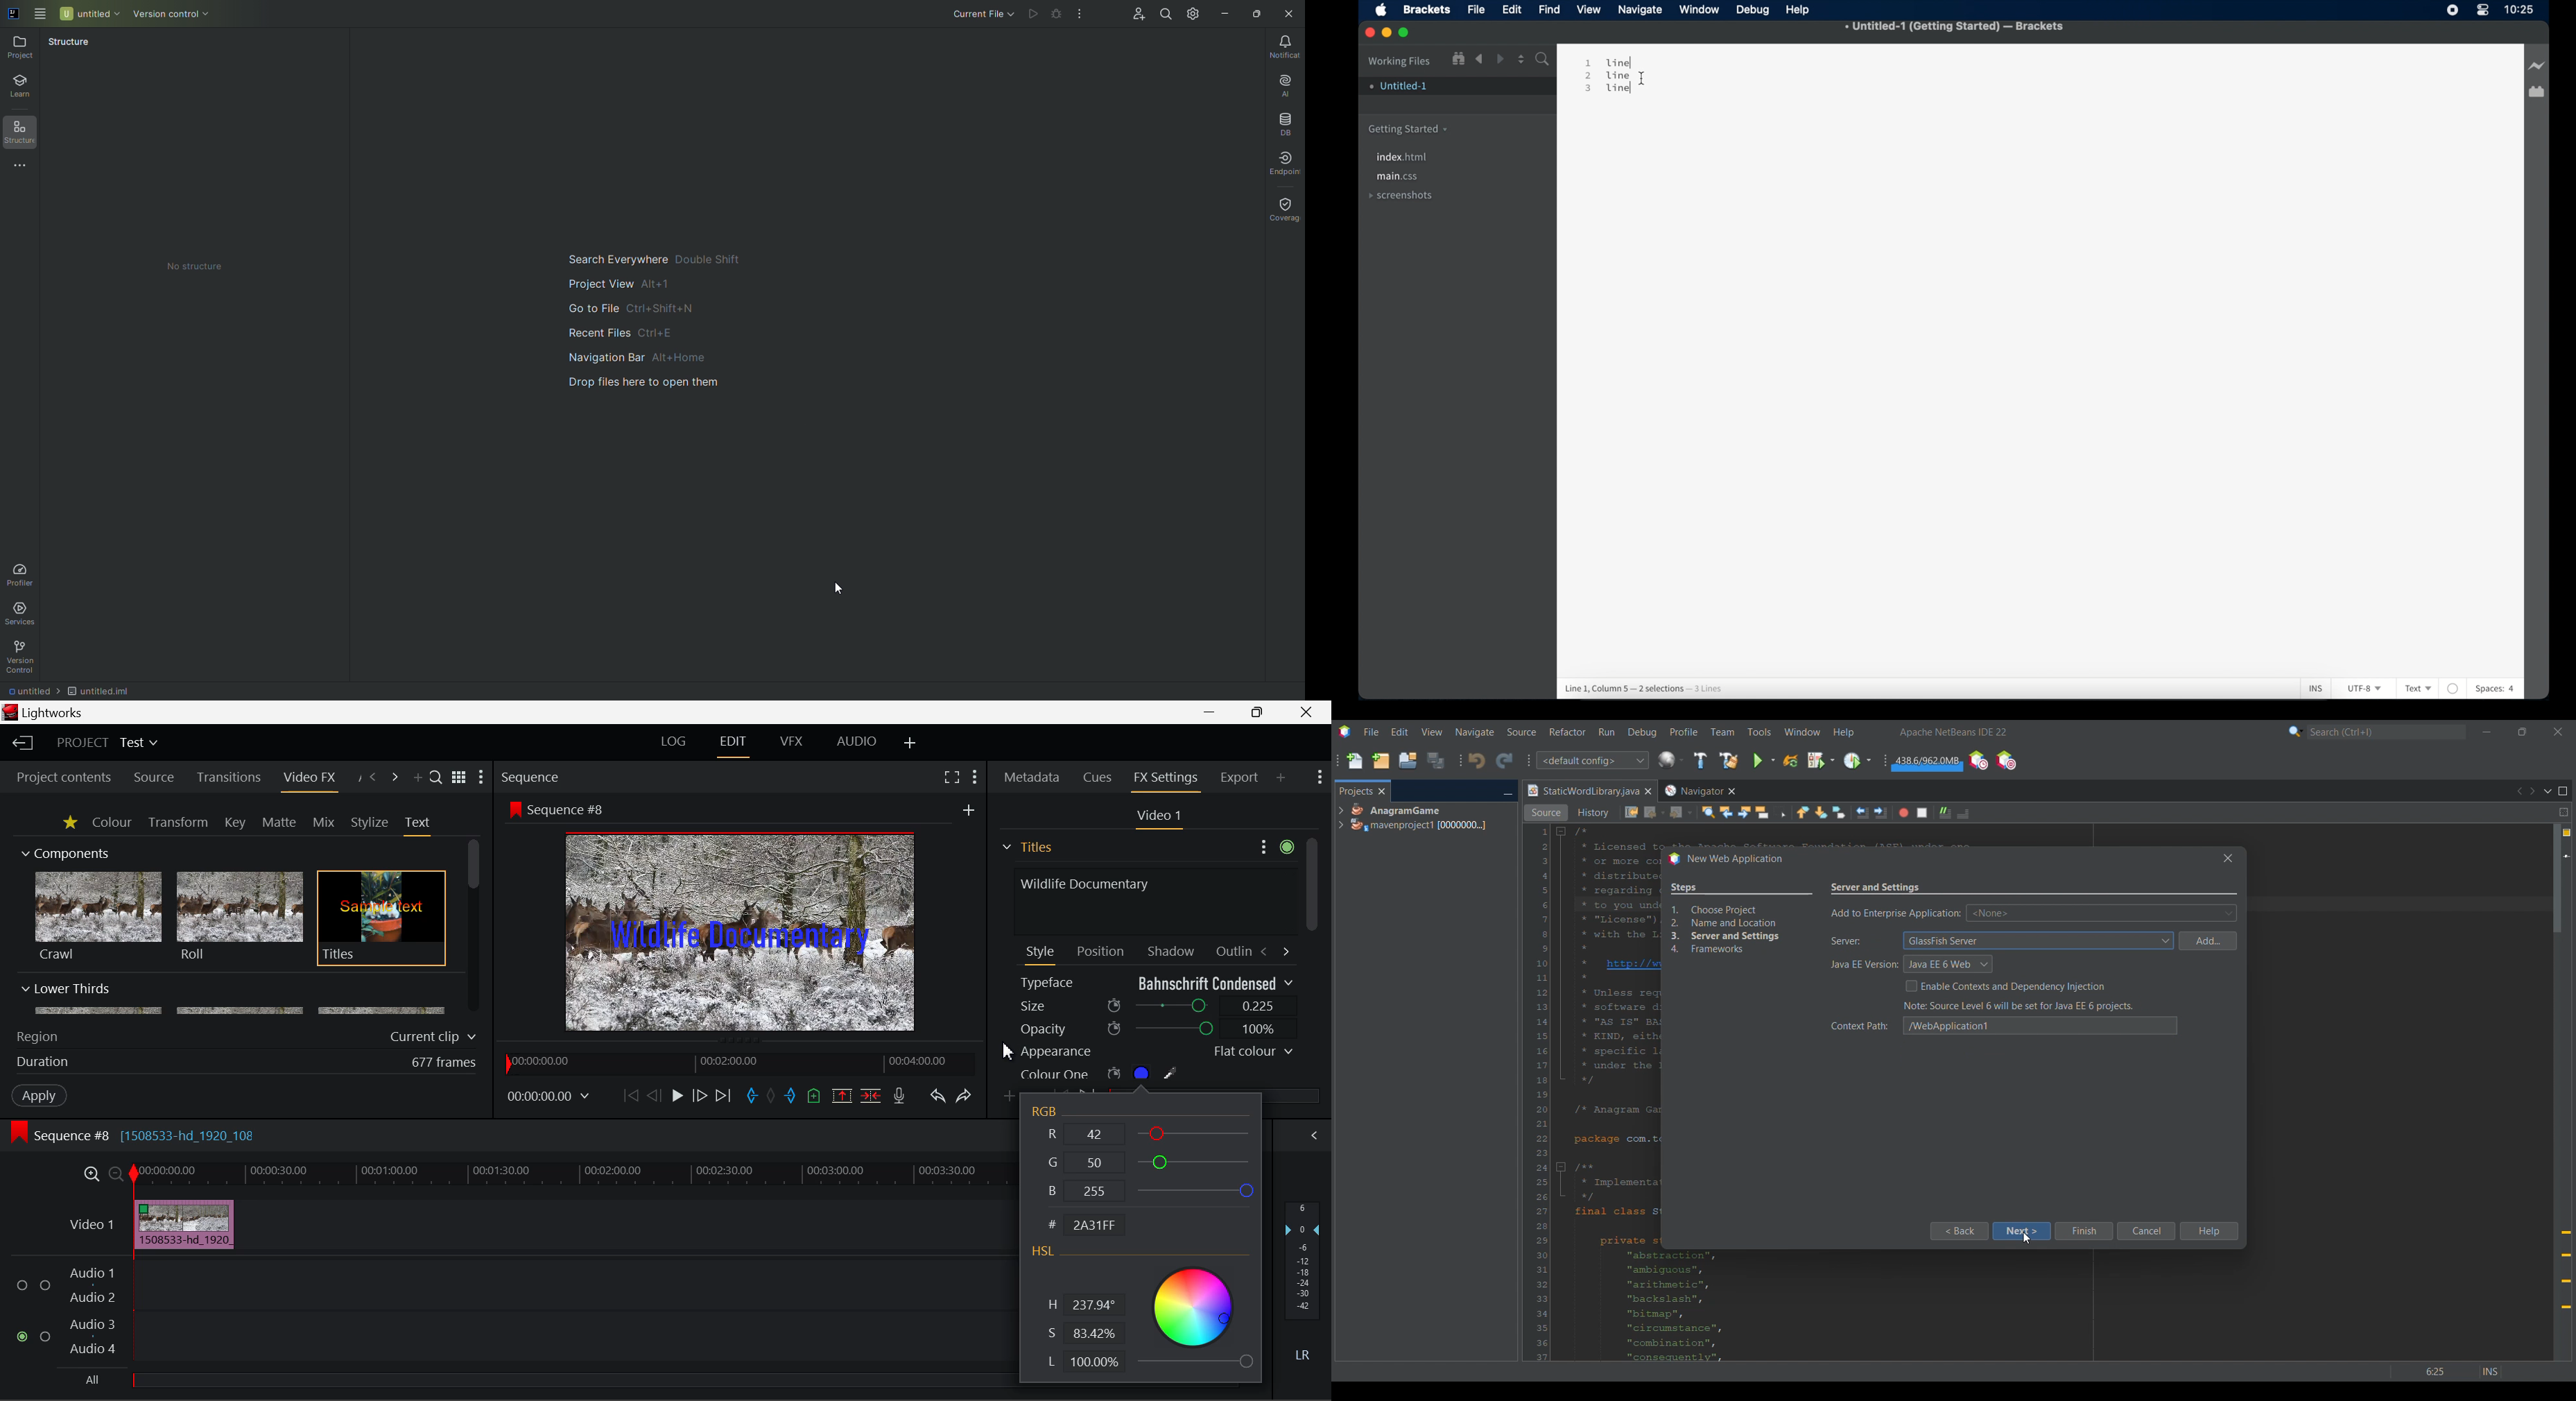 Image resolution: width=2576 pixels, height=1428 pixels. What do you see at coordinates (952, 776) in the screenshot?
I see `Full Screen` at bounding box center [952, 776].